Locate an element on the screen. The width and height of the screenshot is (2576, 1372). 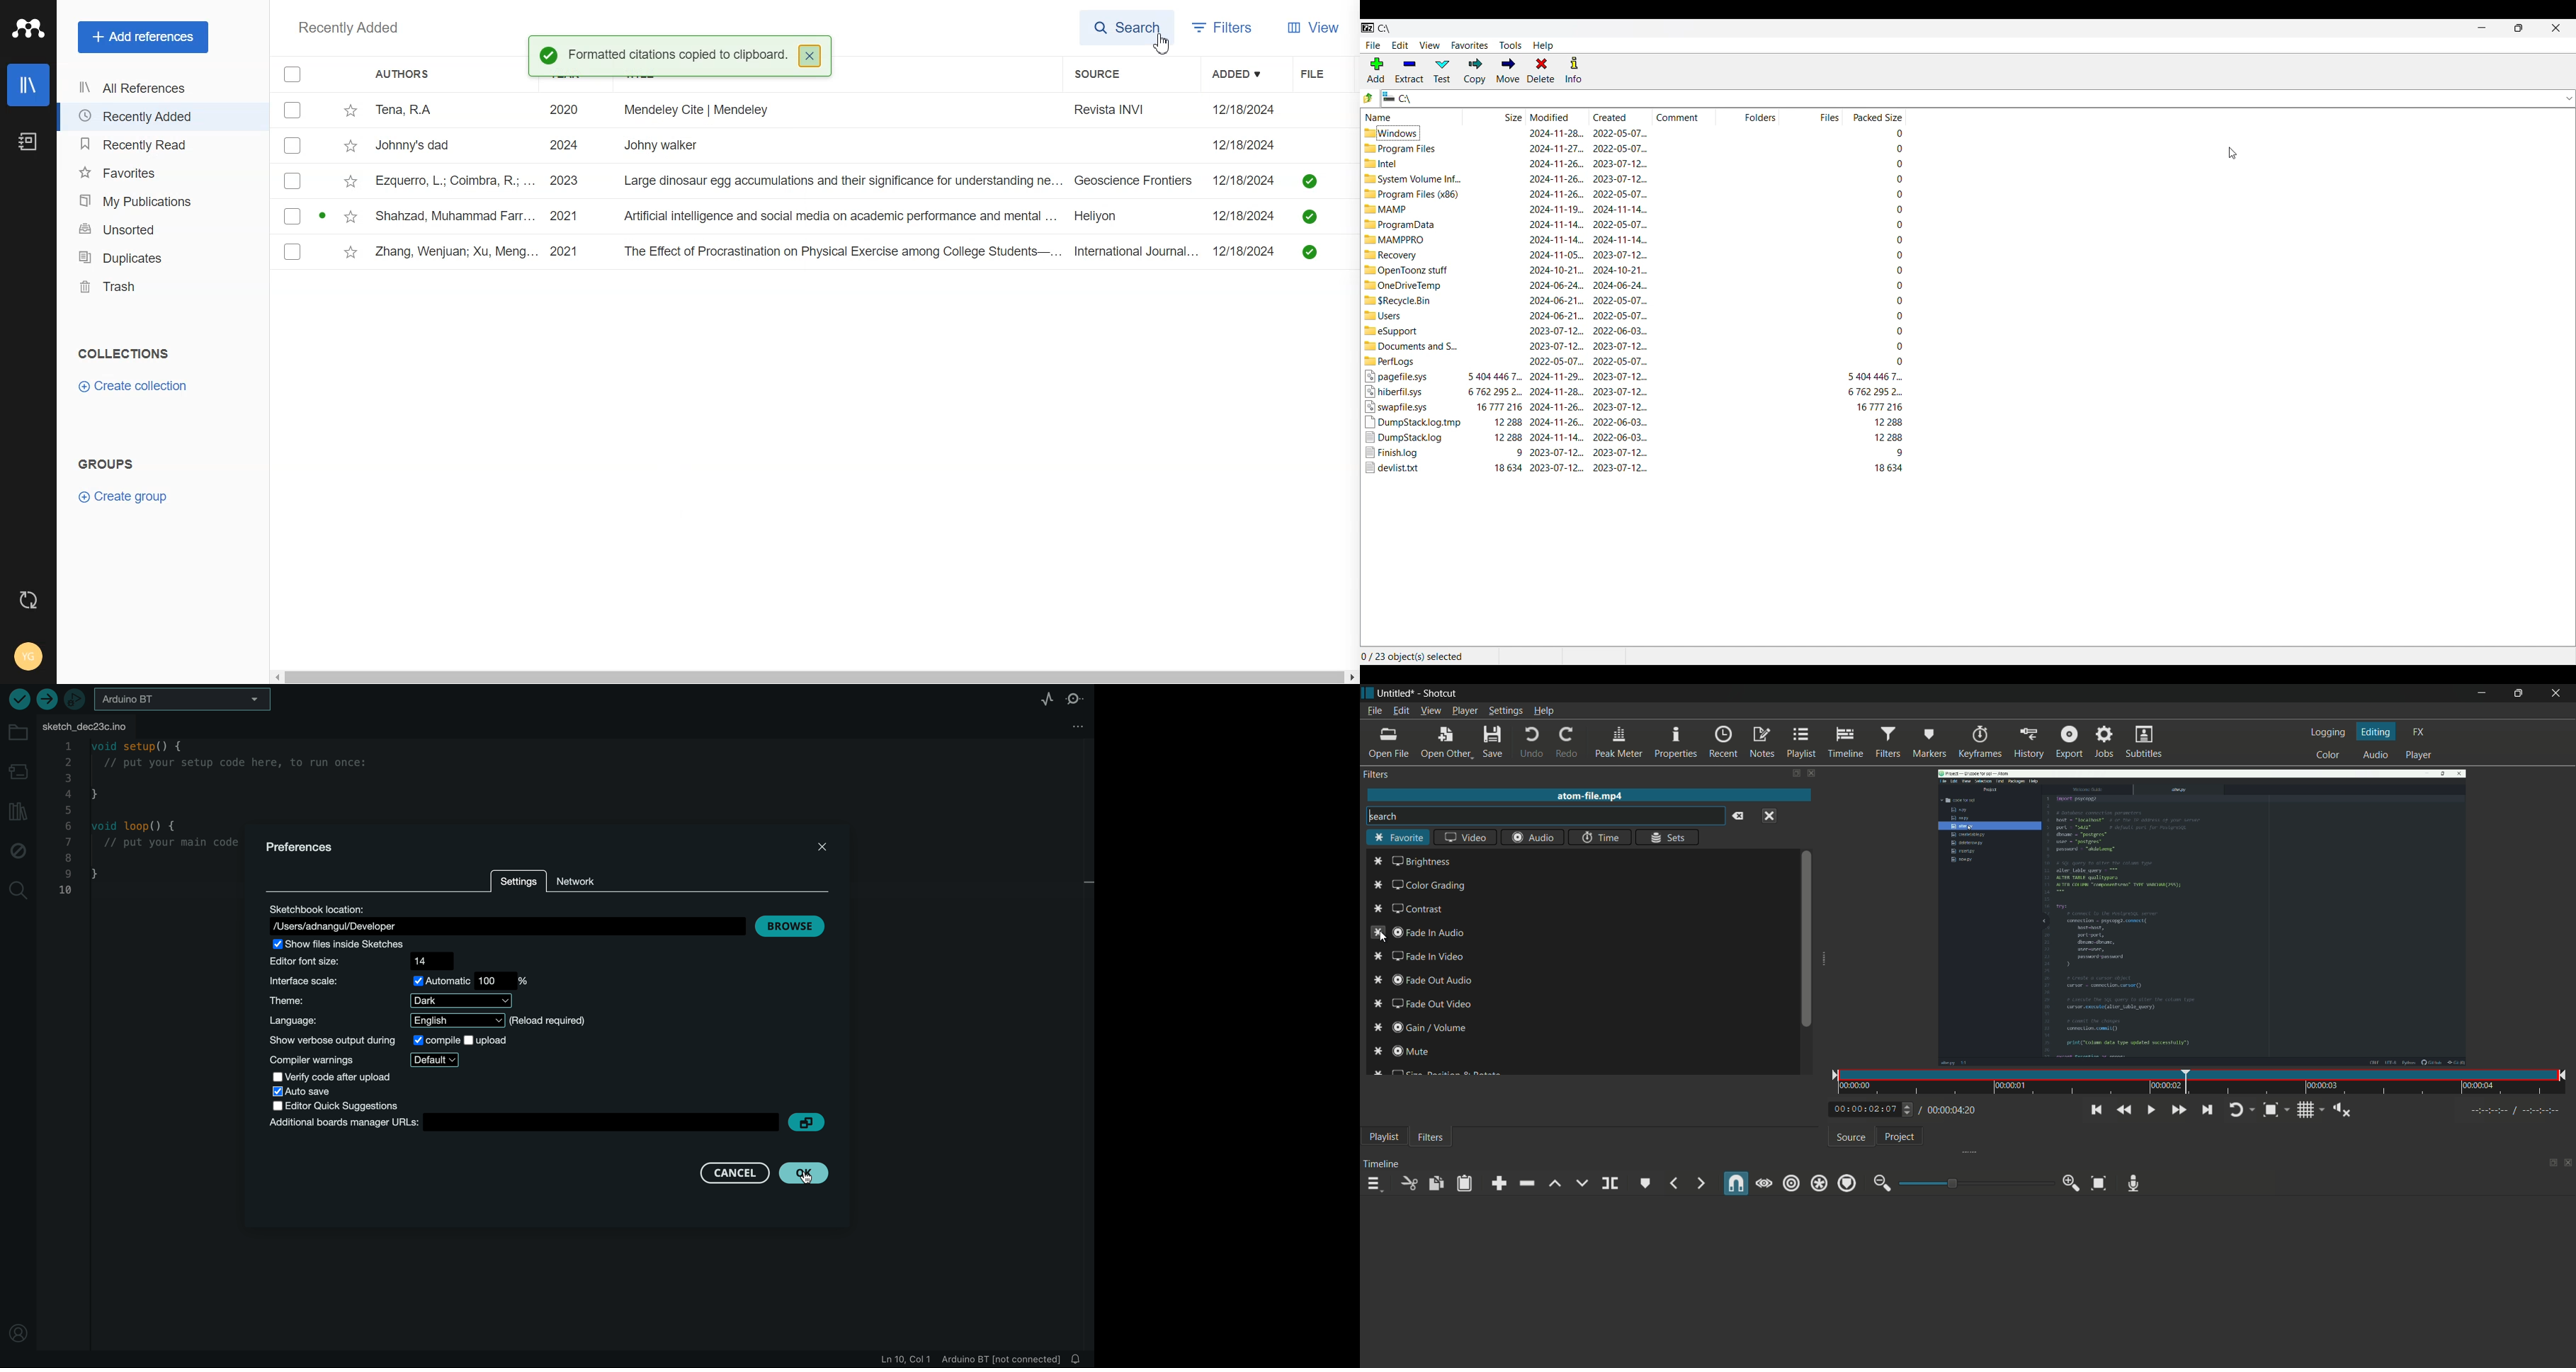
Recently Added is located at coordinates (159, 116).